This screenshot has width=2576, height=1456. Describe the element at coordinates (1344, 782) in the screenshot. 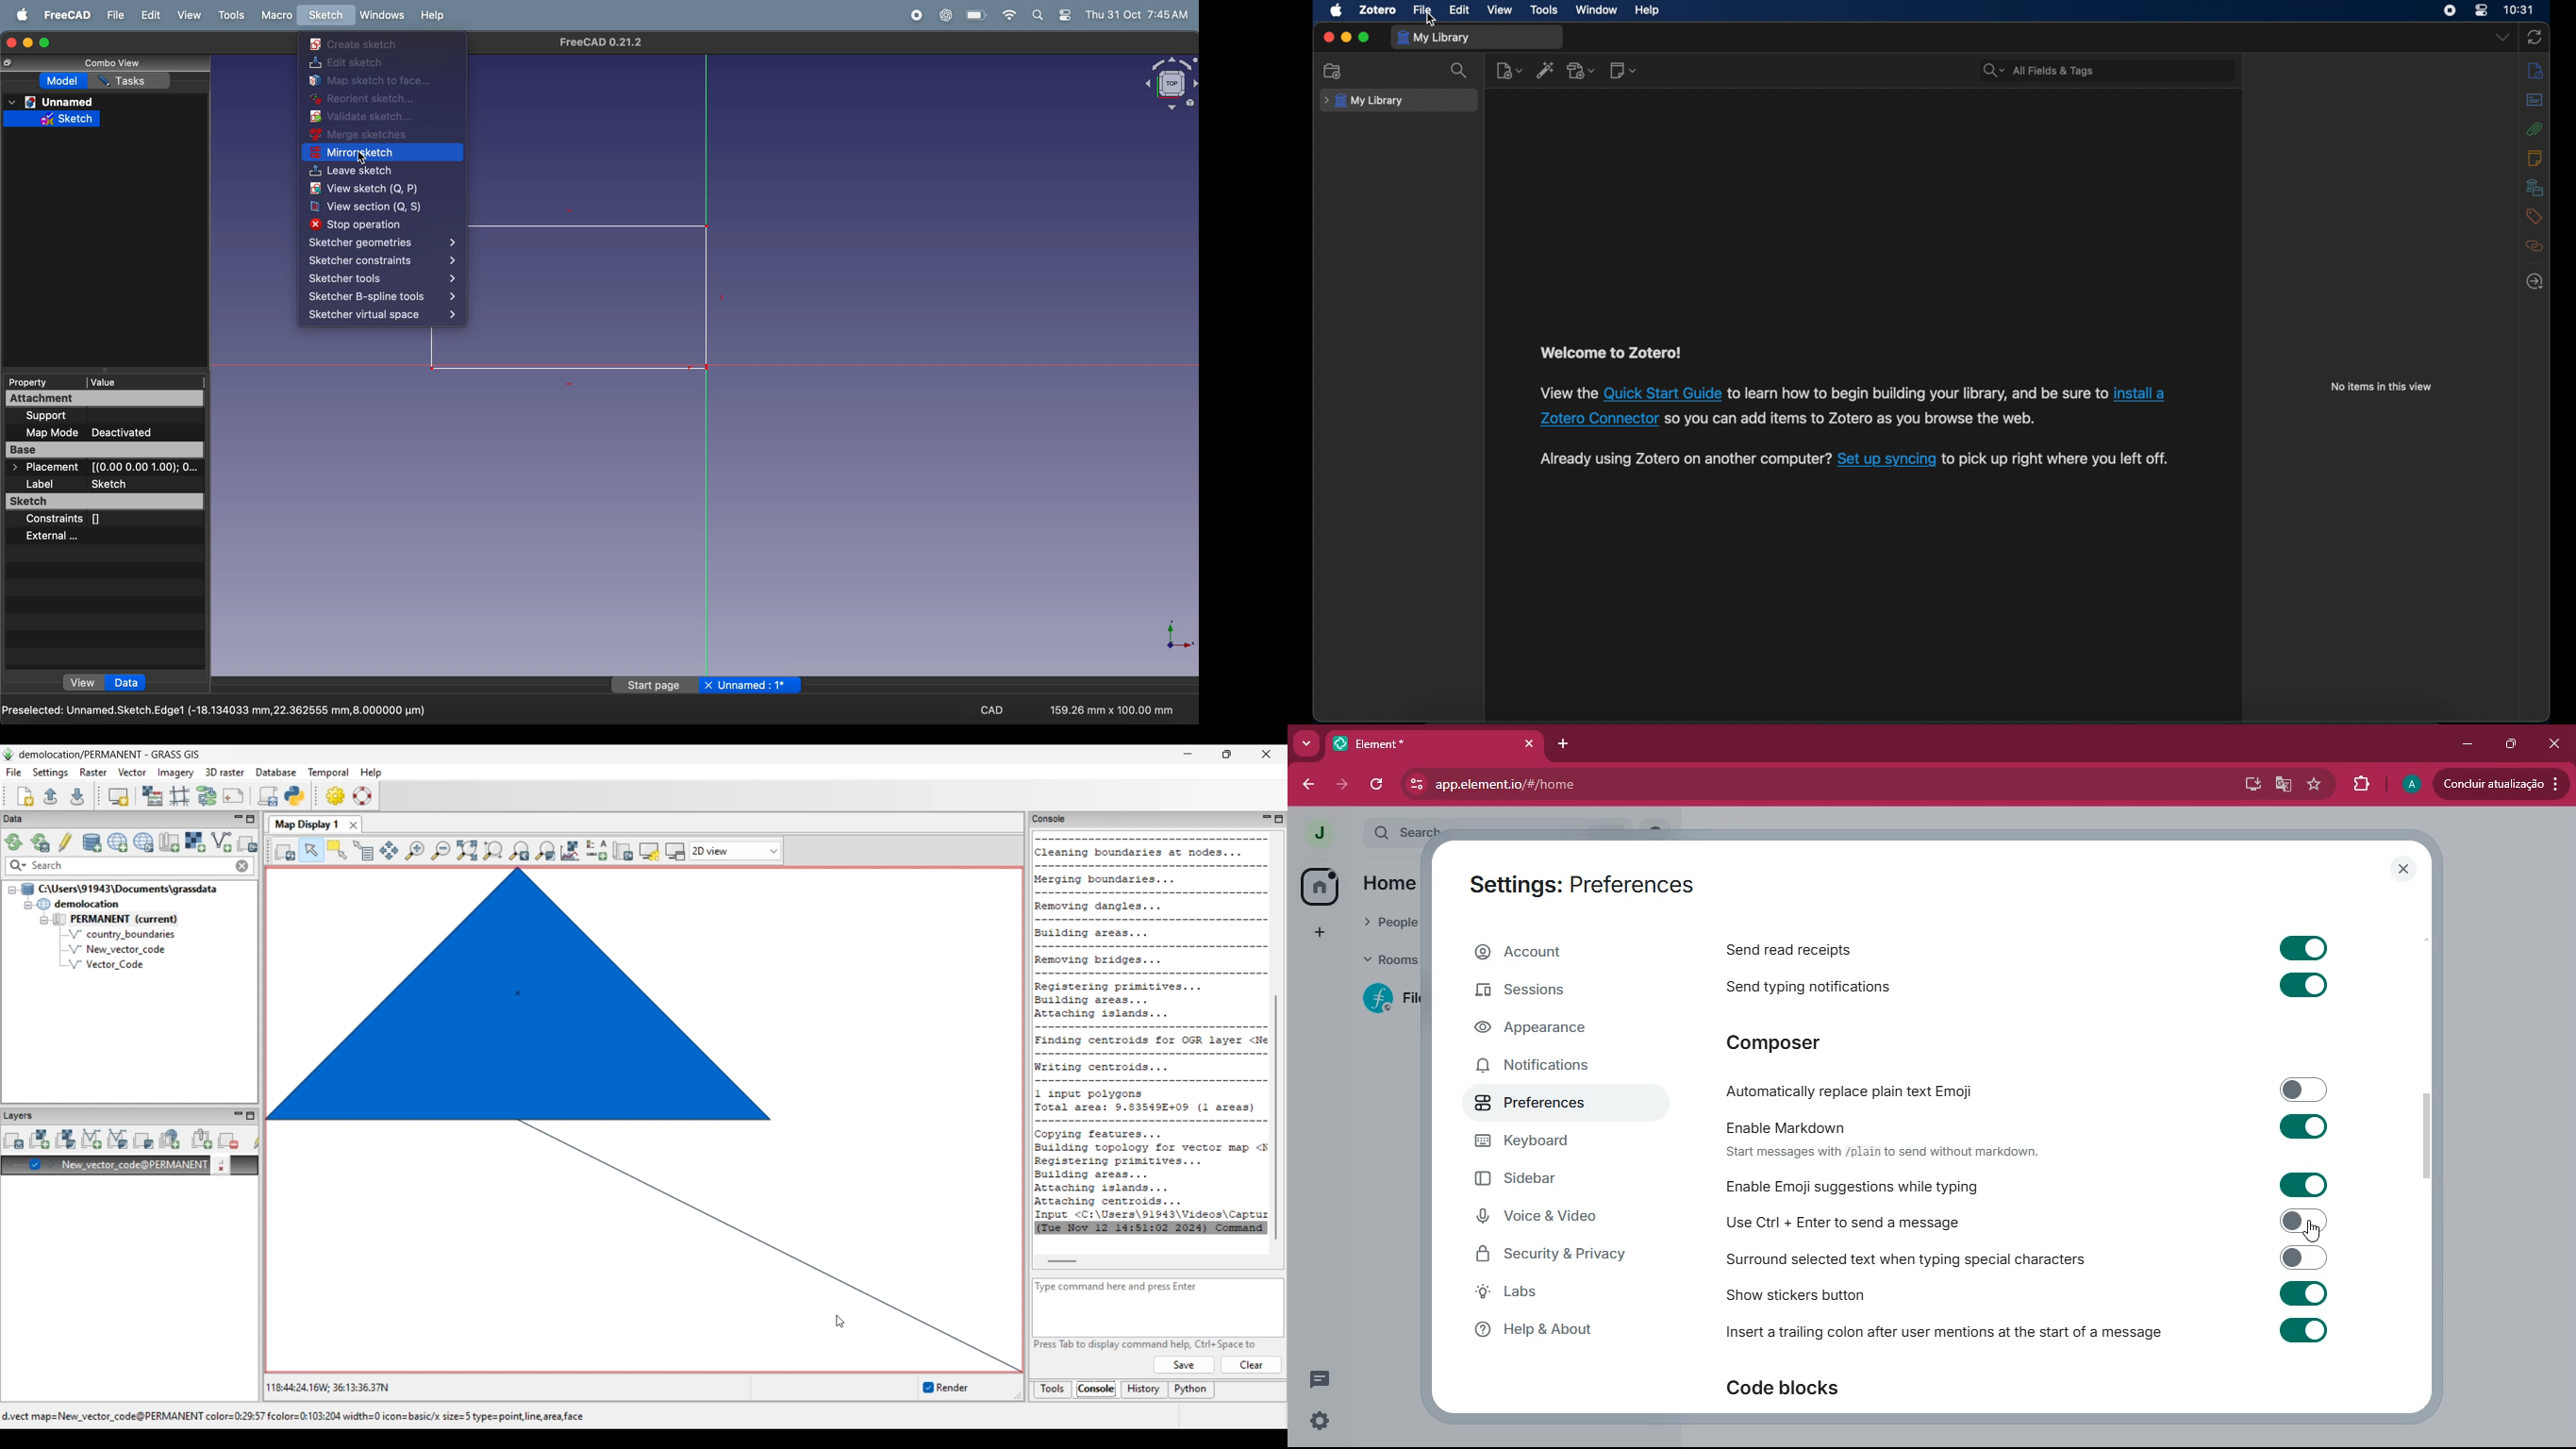

I see `forward` at that location.